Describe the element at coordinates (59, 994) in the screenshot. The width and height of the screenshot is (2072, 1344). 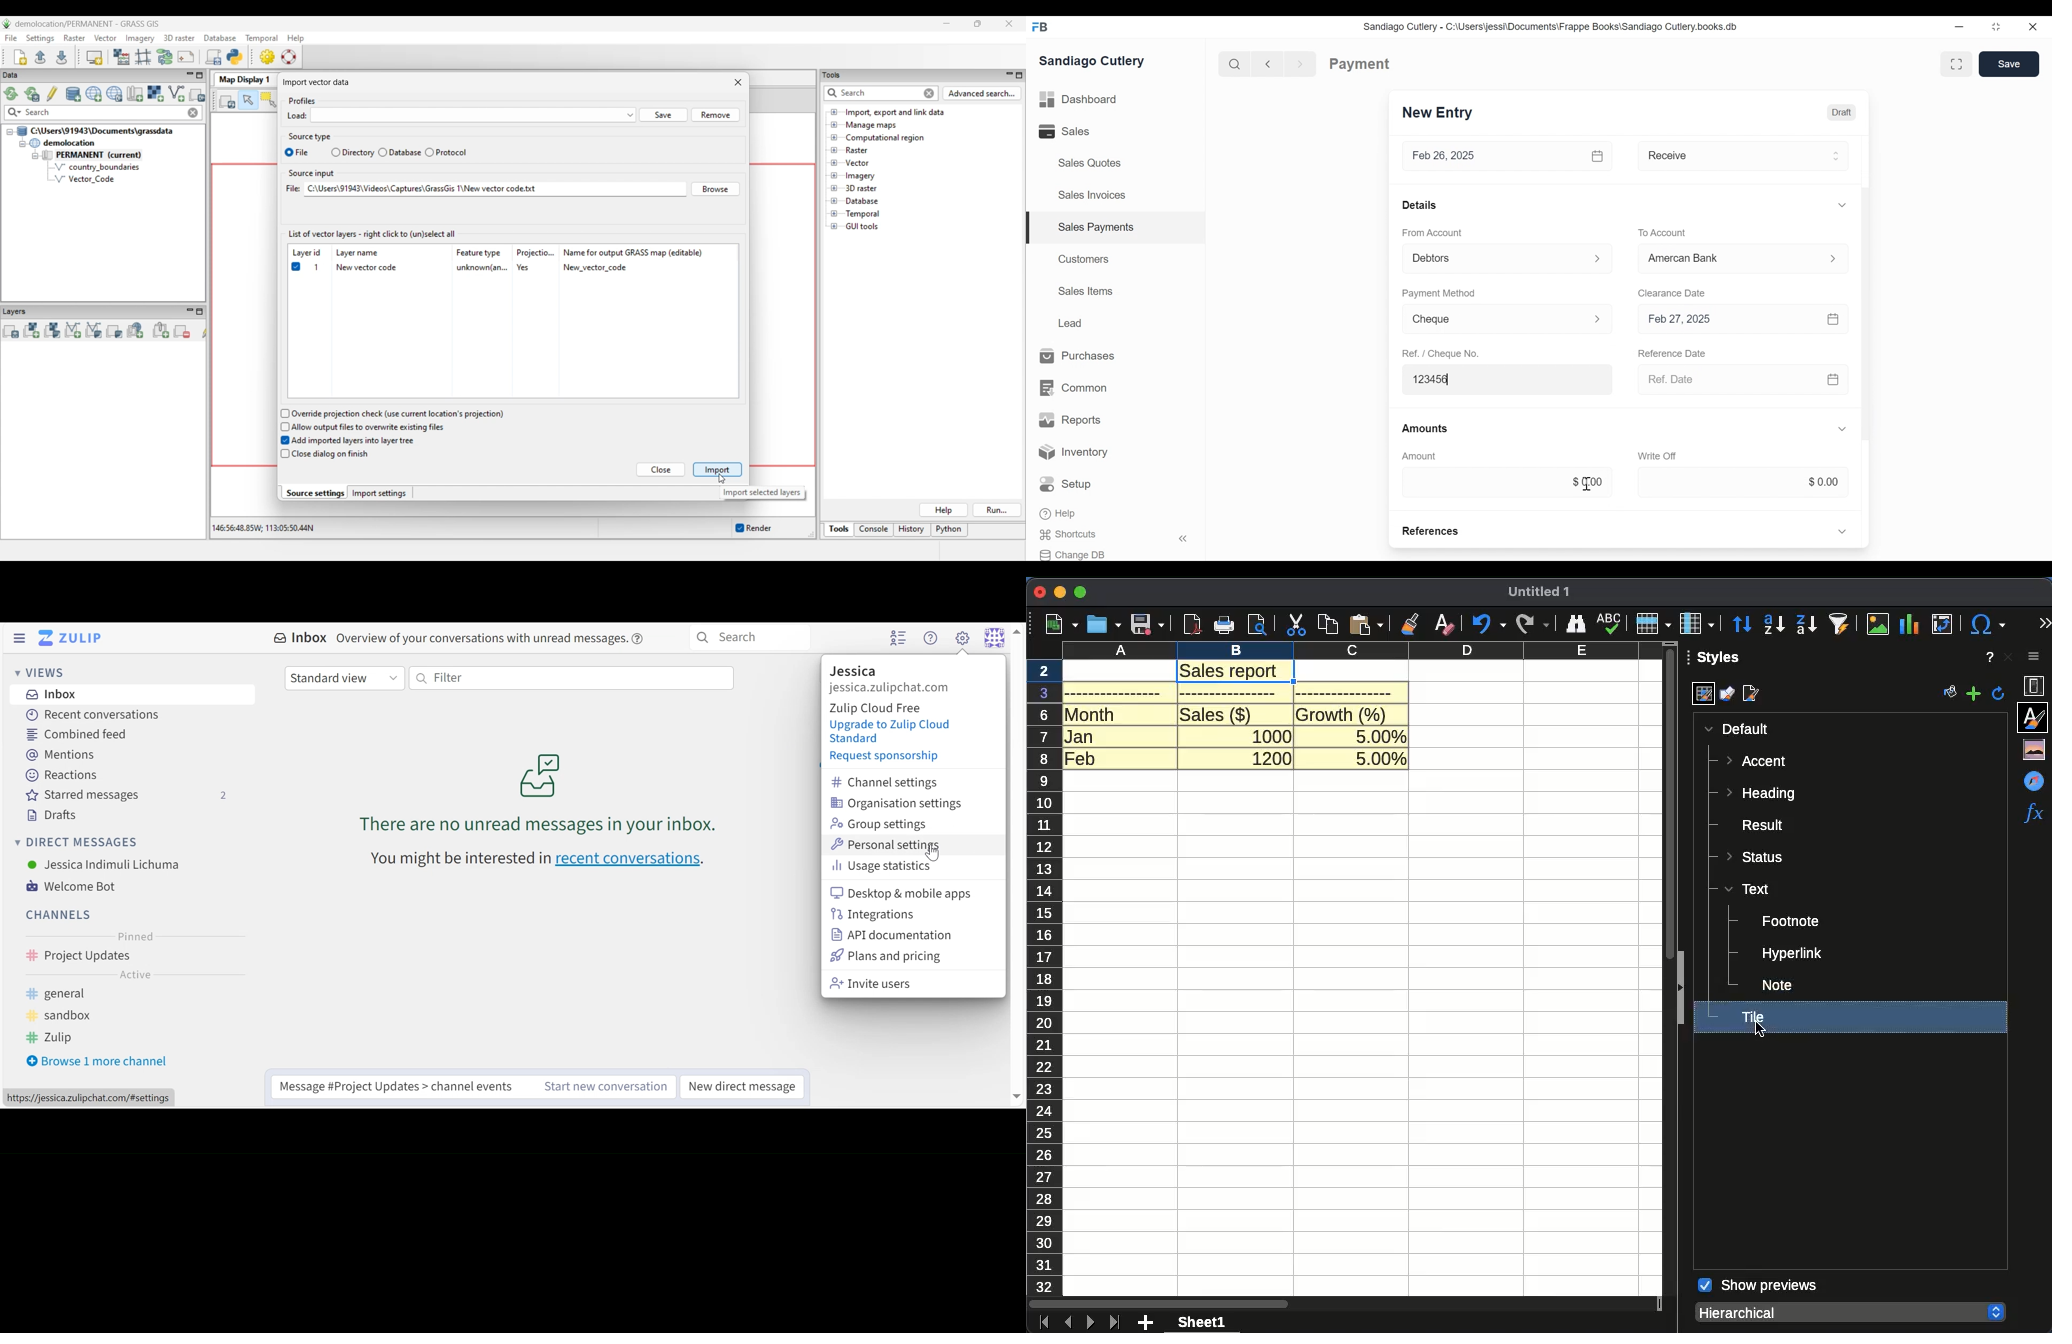
I see `general` at that location.